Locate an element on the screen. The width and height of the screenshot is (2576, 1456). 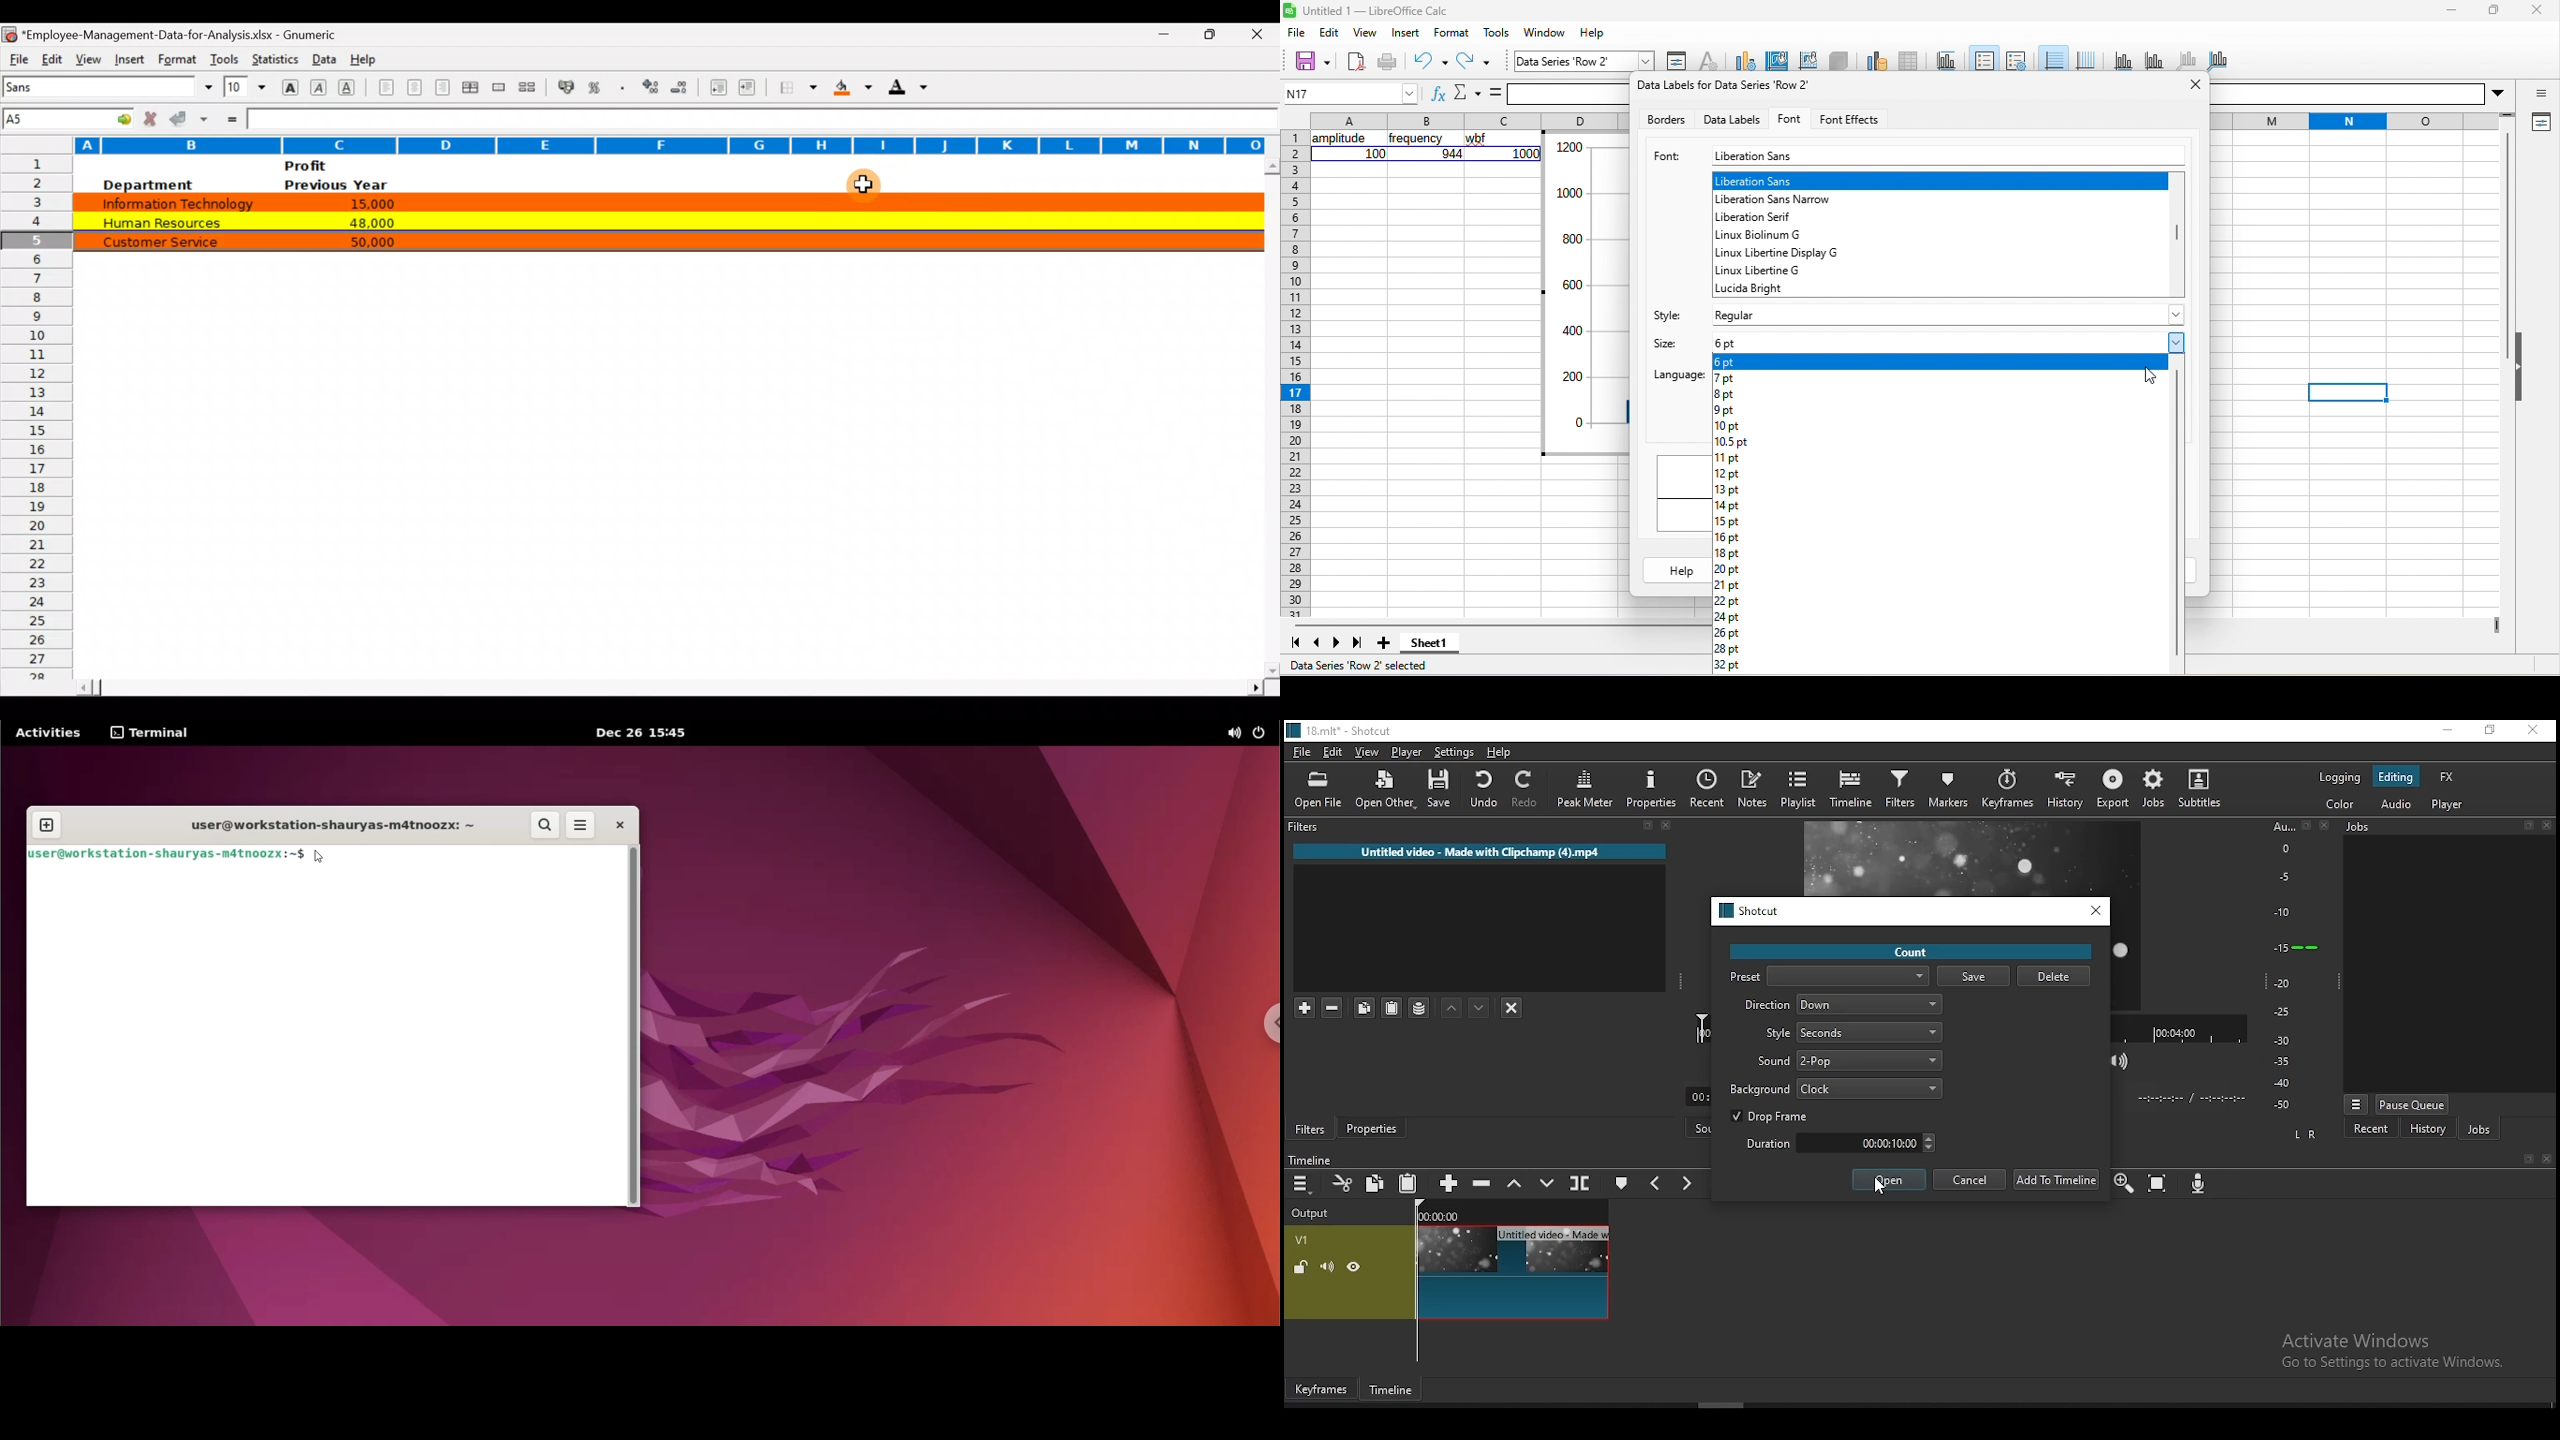
font is located at coordinates (1792, 116).